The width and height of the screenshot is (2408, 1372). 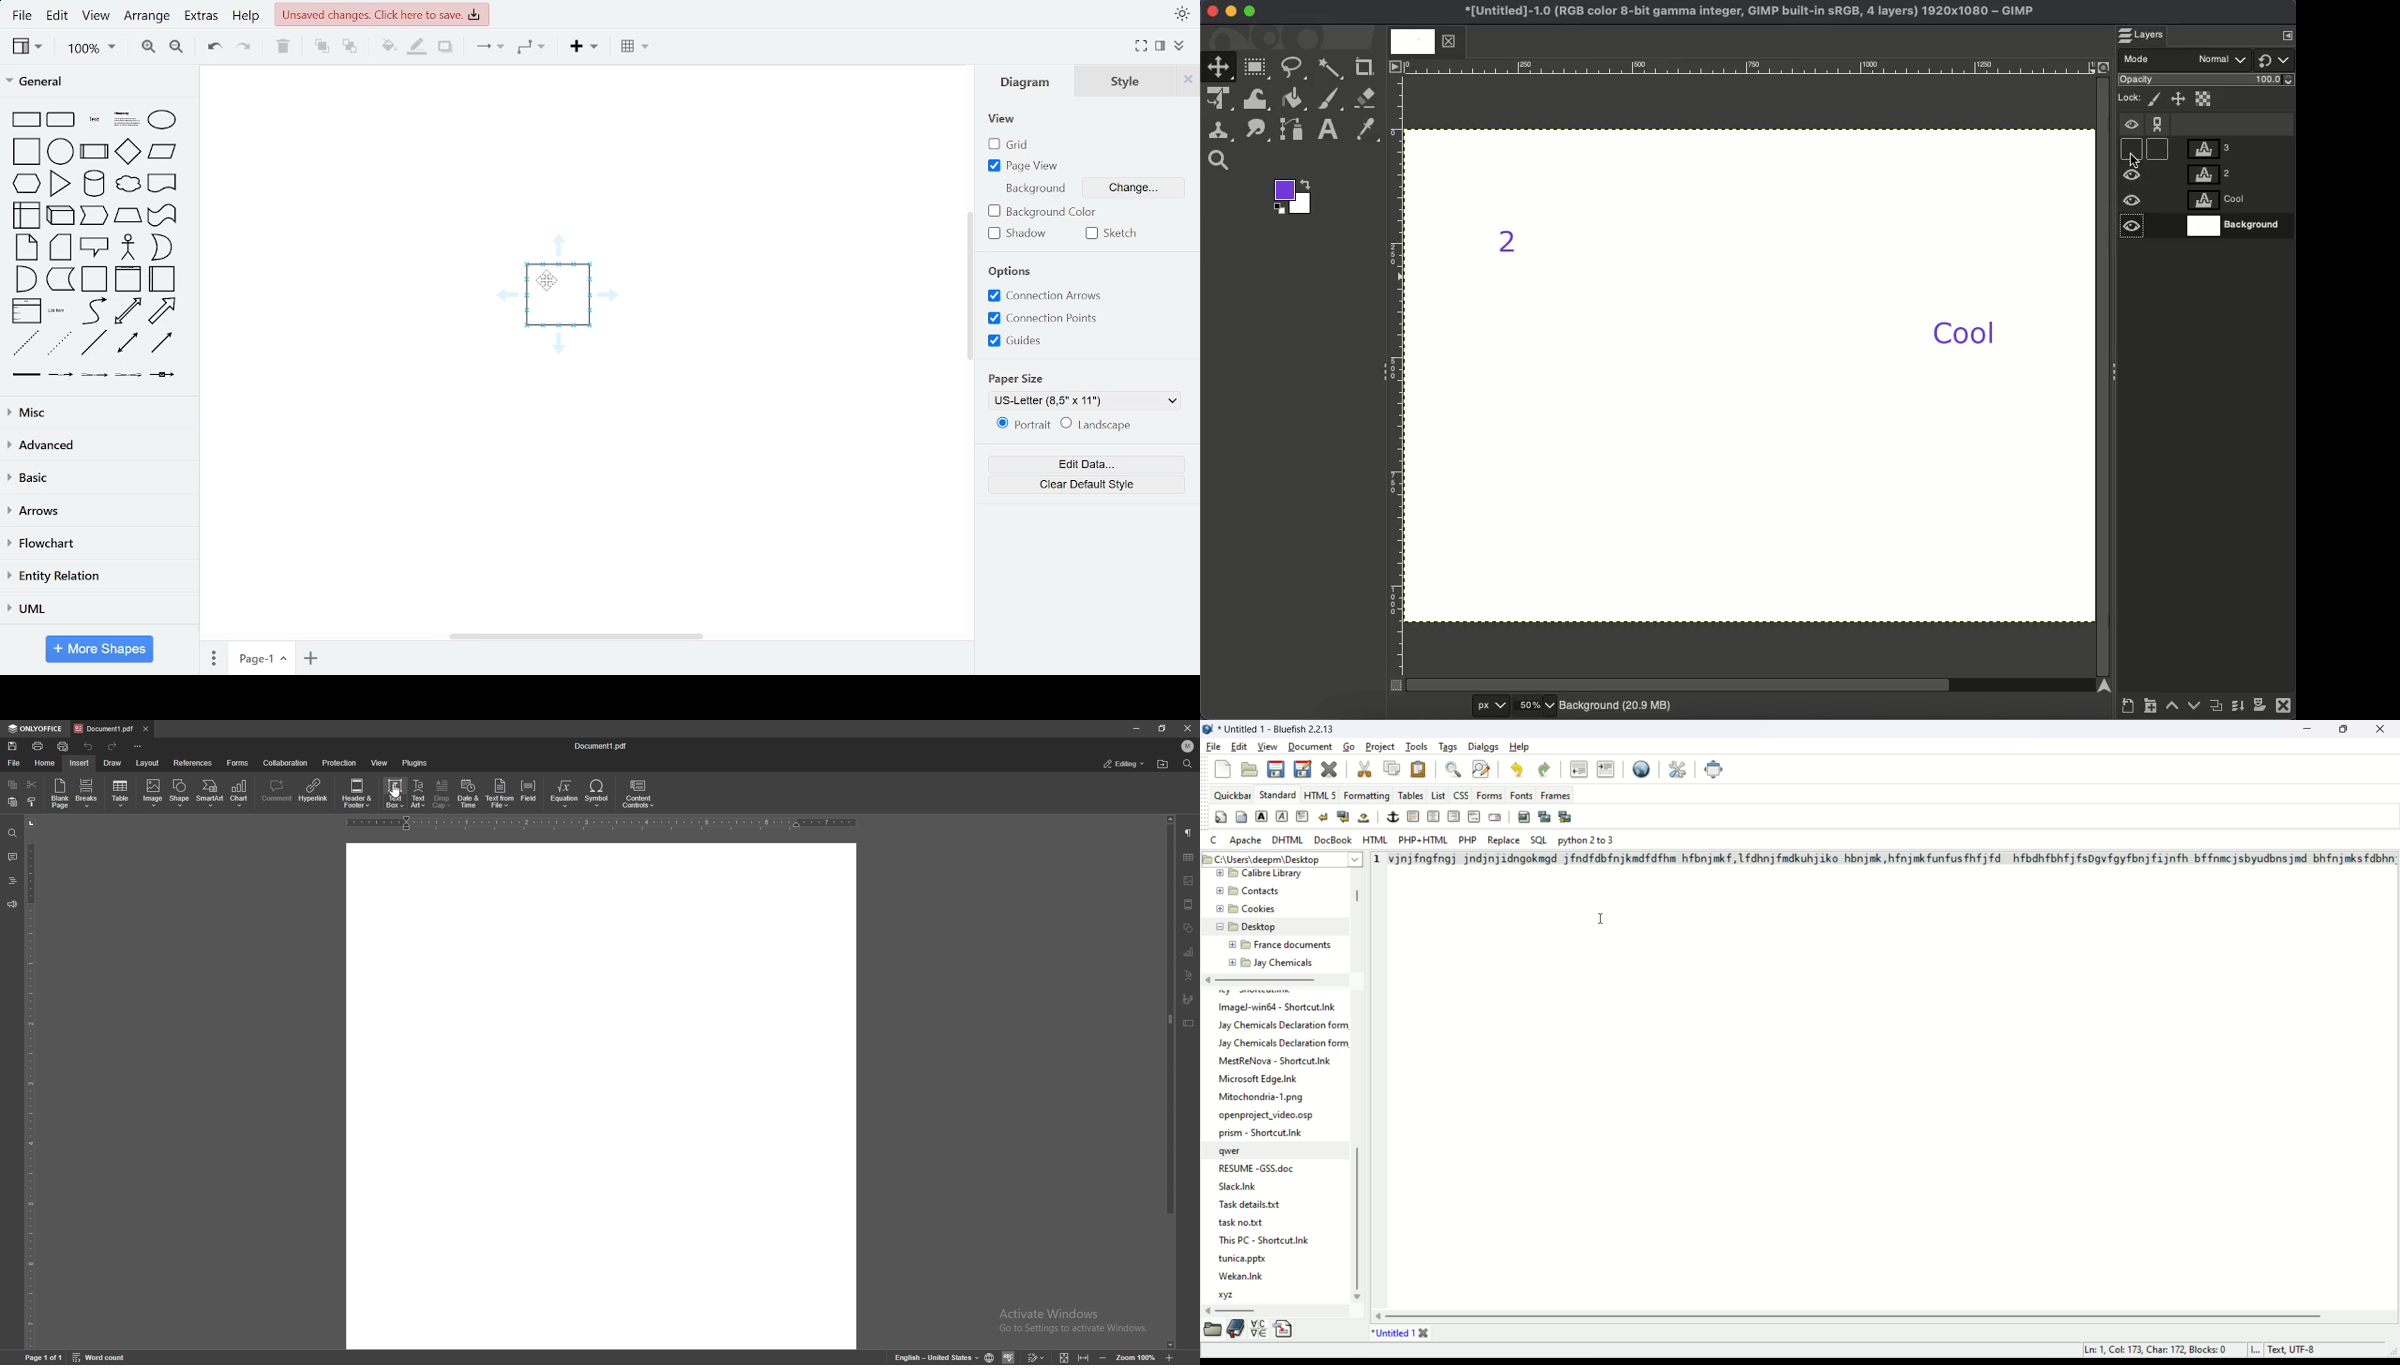 What do you see at coordinates (1366, 768) in the screenshot?
I see `cut` at bounding box center [1366, 768].